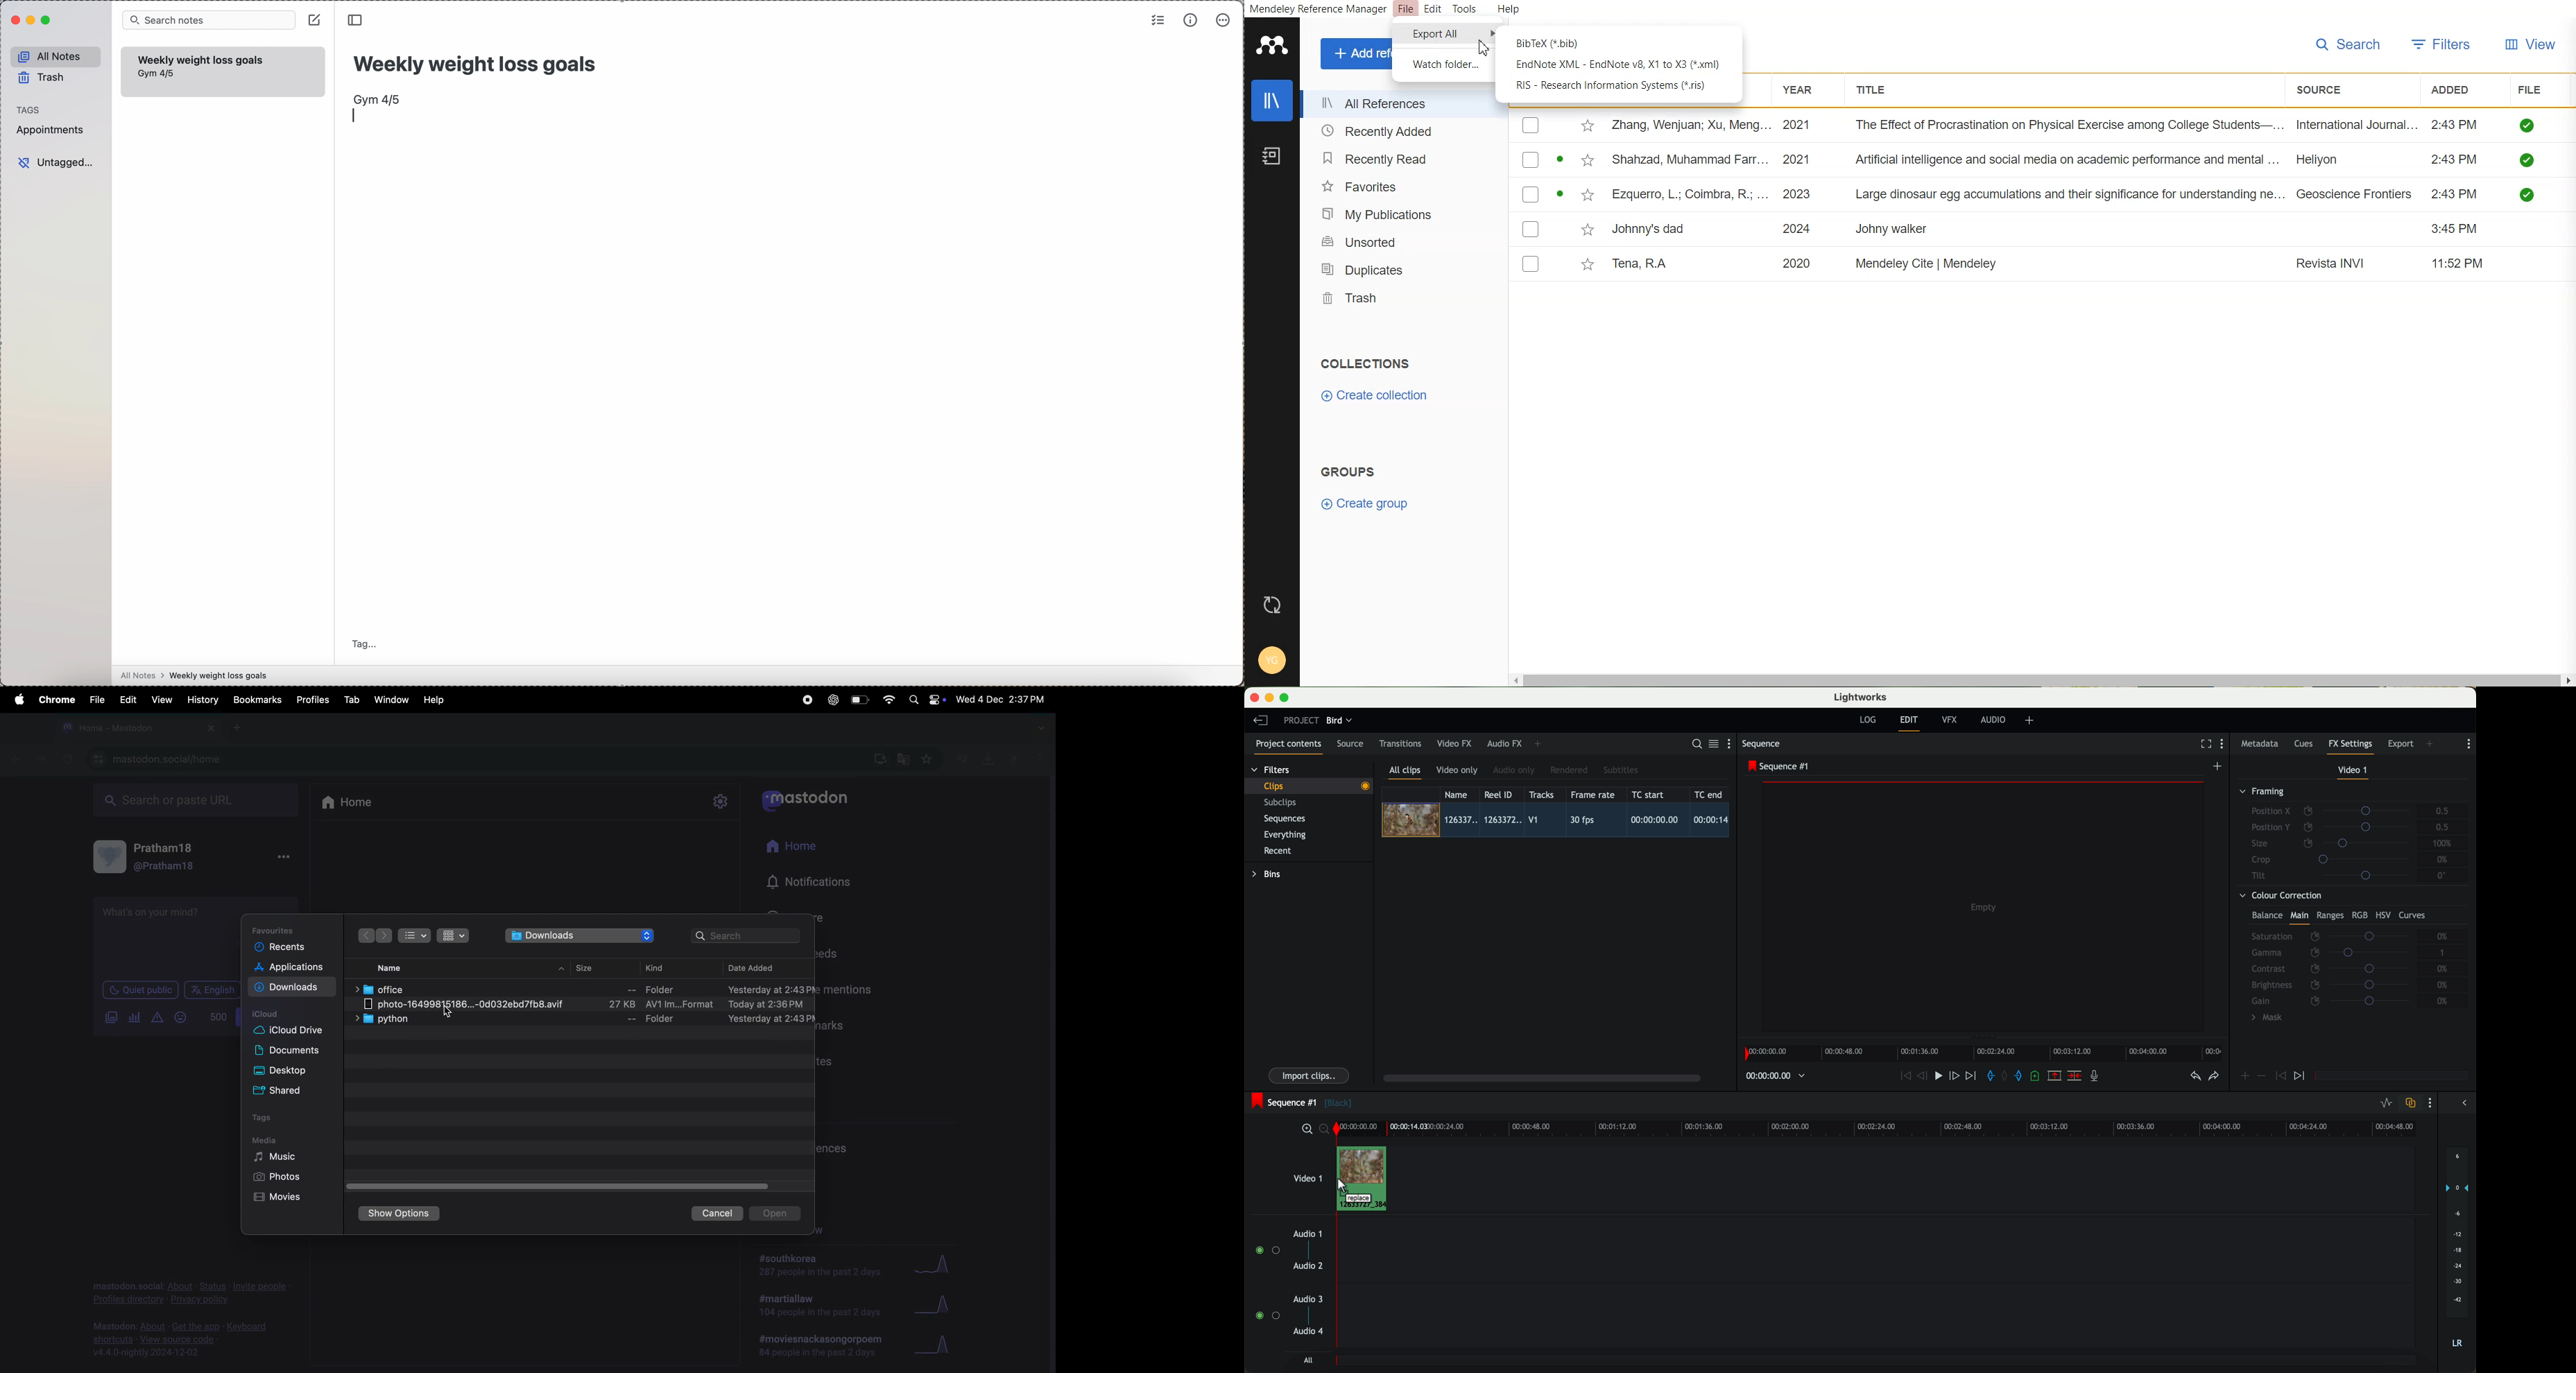  What do you see at coordinates (2457, 194) in the screenshot?
I see `2:43PM` at bounding box center [2457, 194].